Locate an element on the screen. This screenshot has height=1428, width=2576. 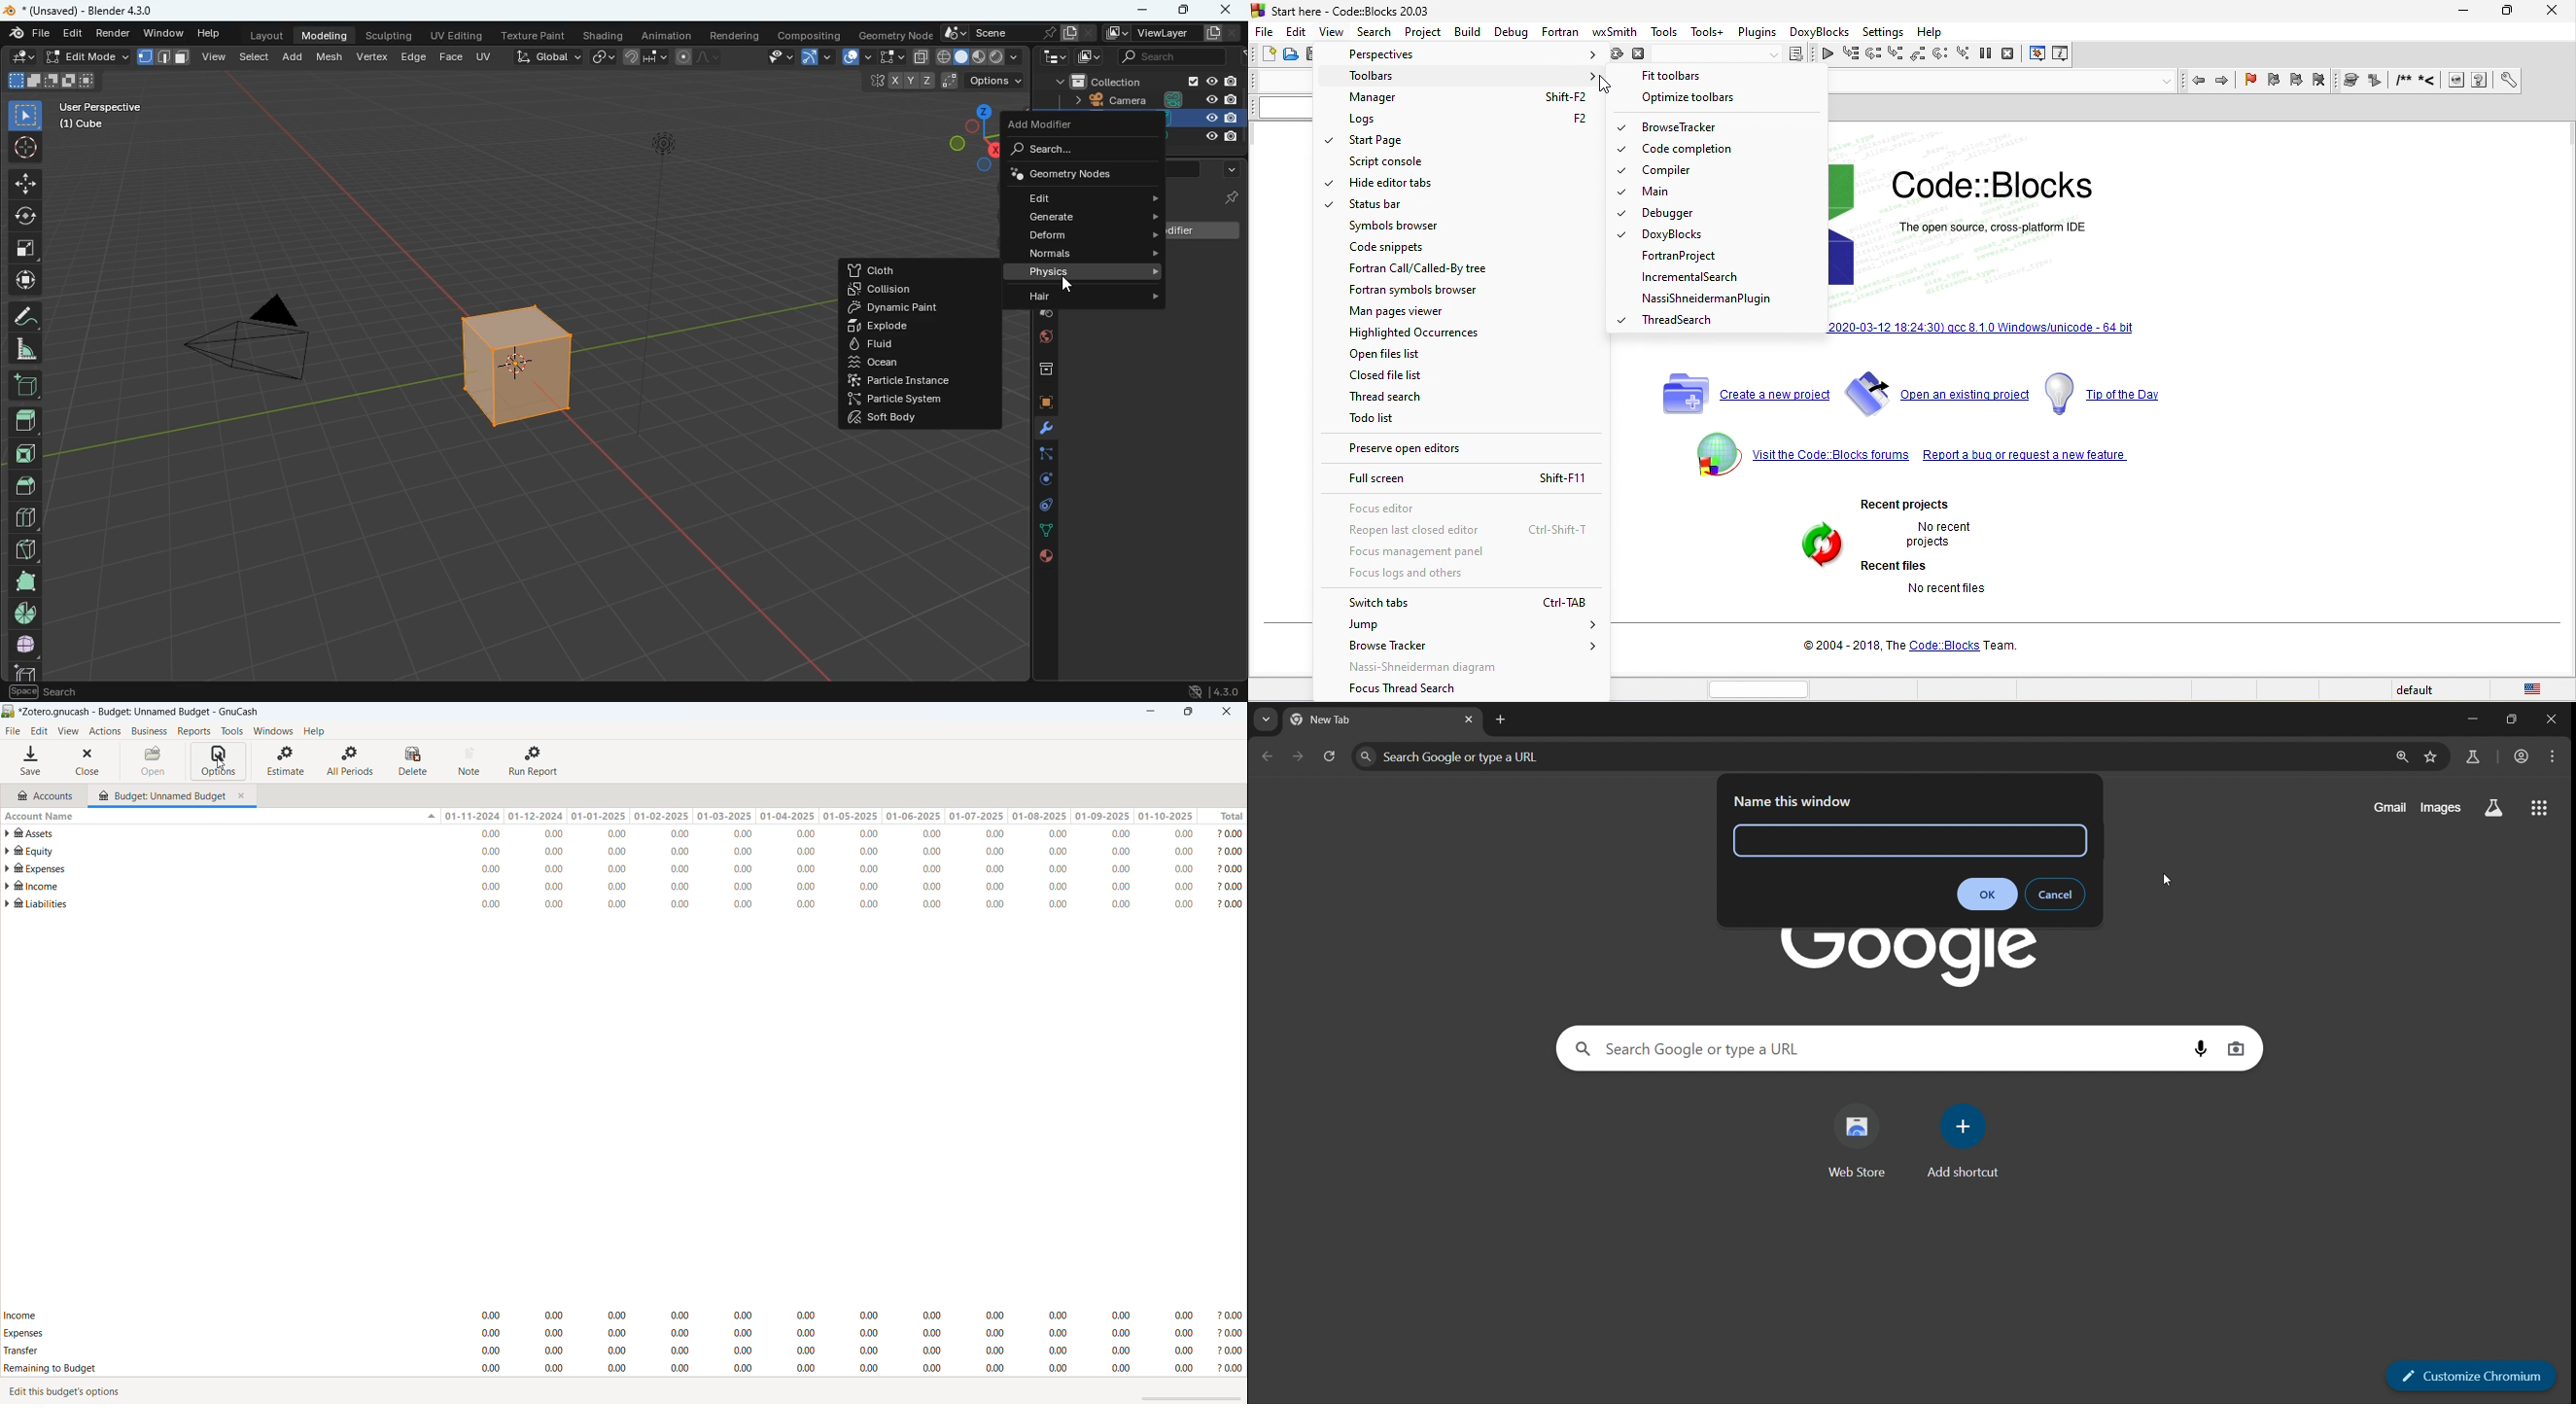
coordinates is located at coordinates (941, 82).